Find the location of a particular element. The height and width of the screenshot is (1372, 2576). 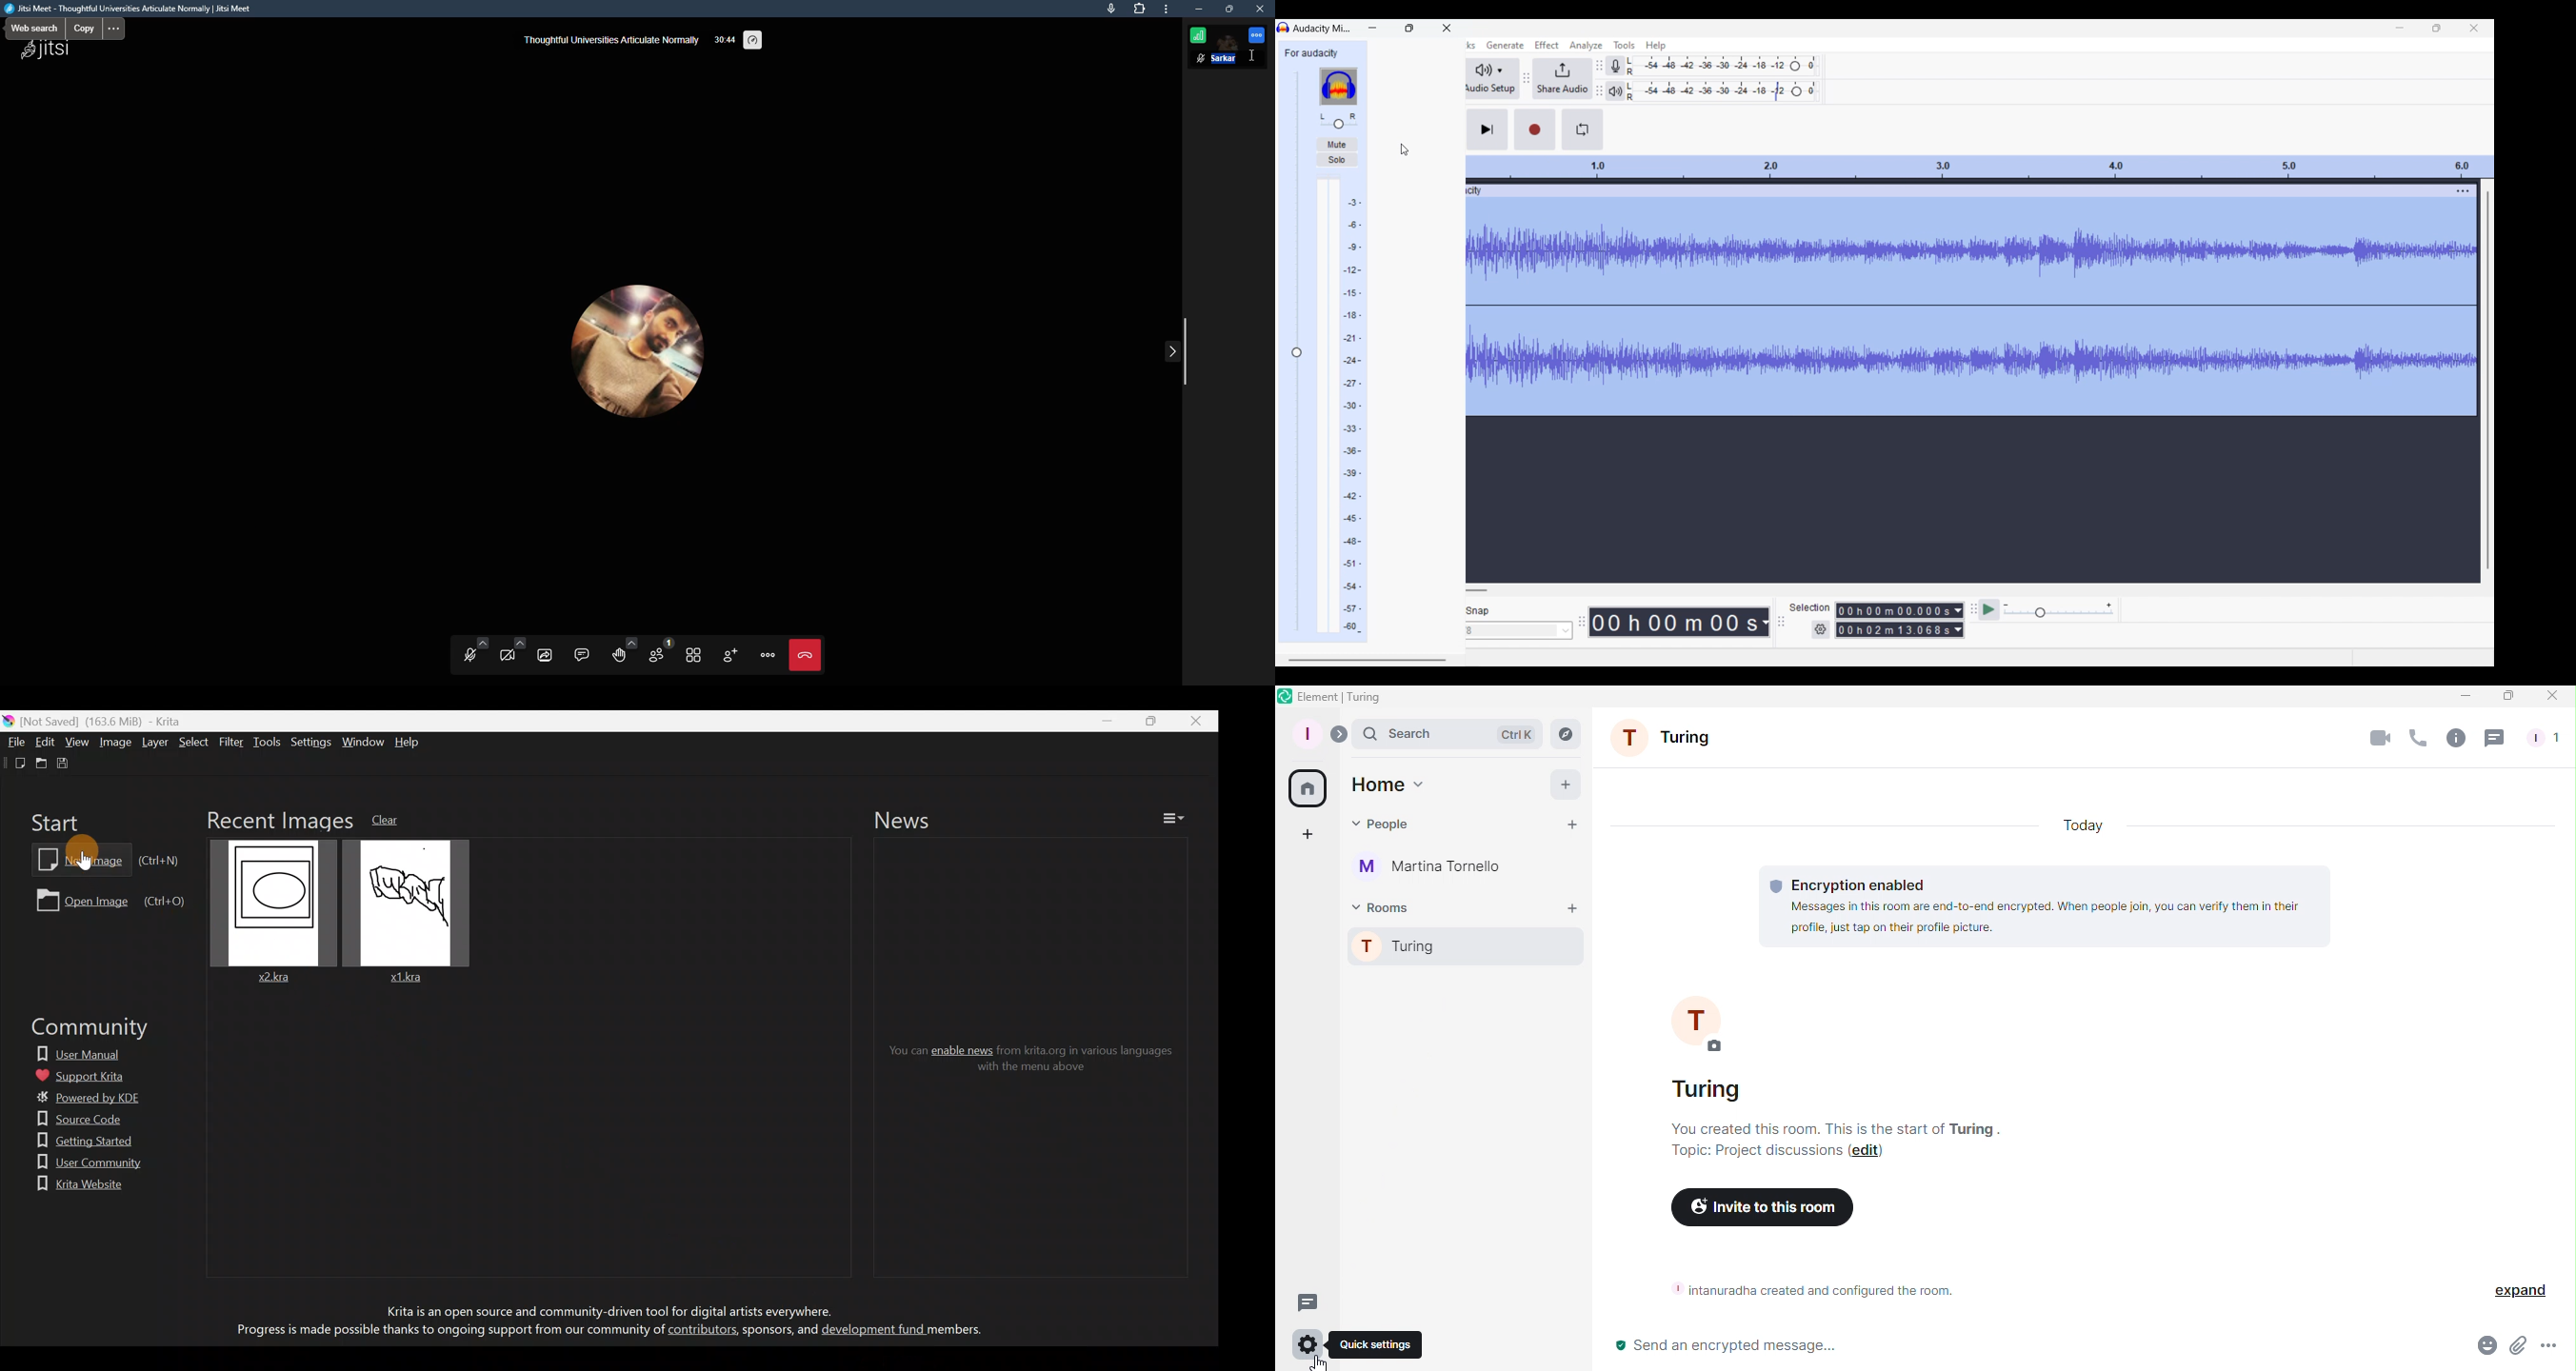

News options is located at coordinates (1178, 819).